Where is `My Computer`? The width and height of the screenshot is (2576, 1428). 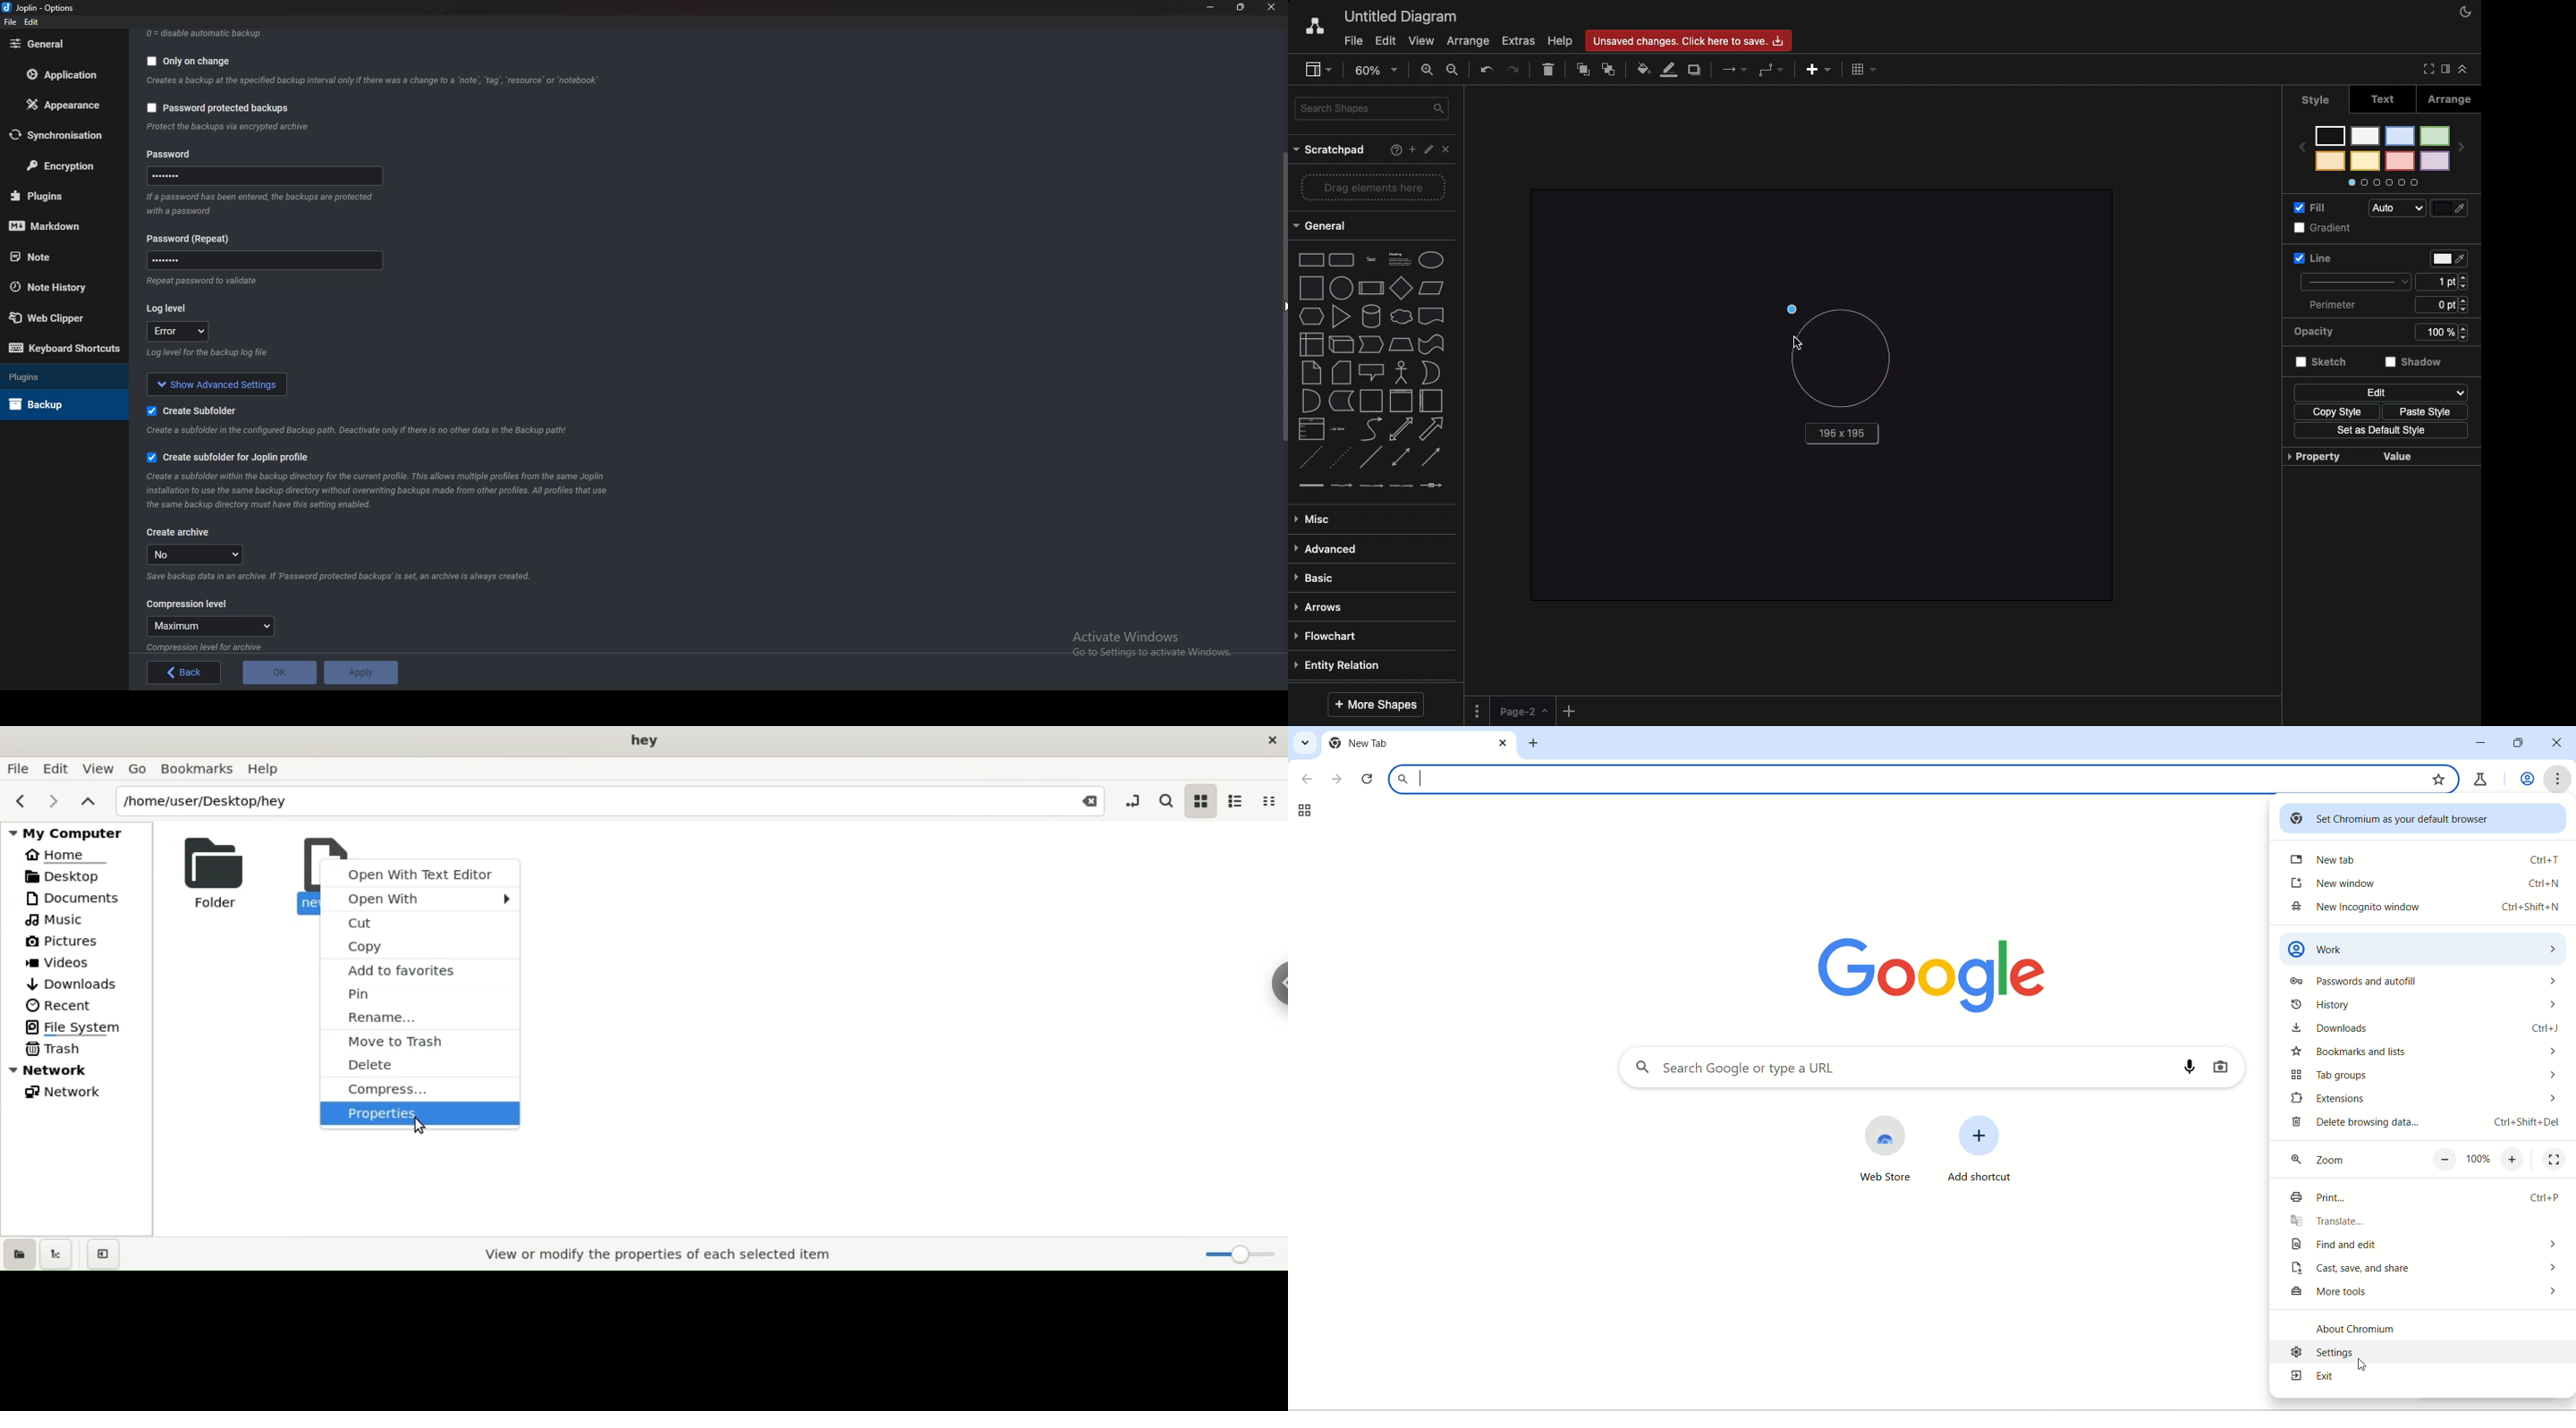
My Computer is located at coordinates (74, 832).